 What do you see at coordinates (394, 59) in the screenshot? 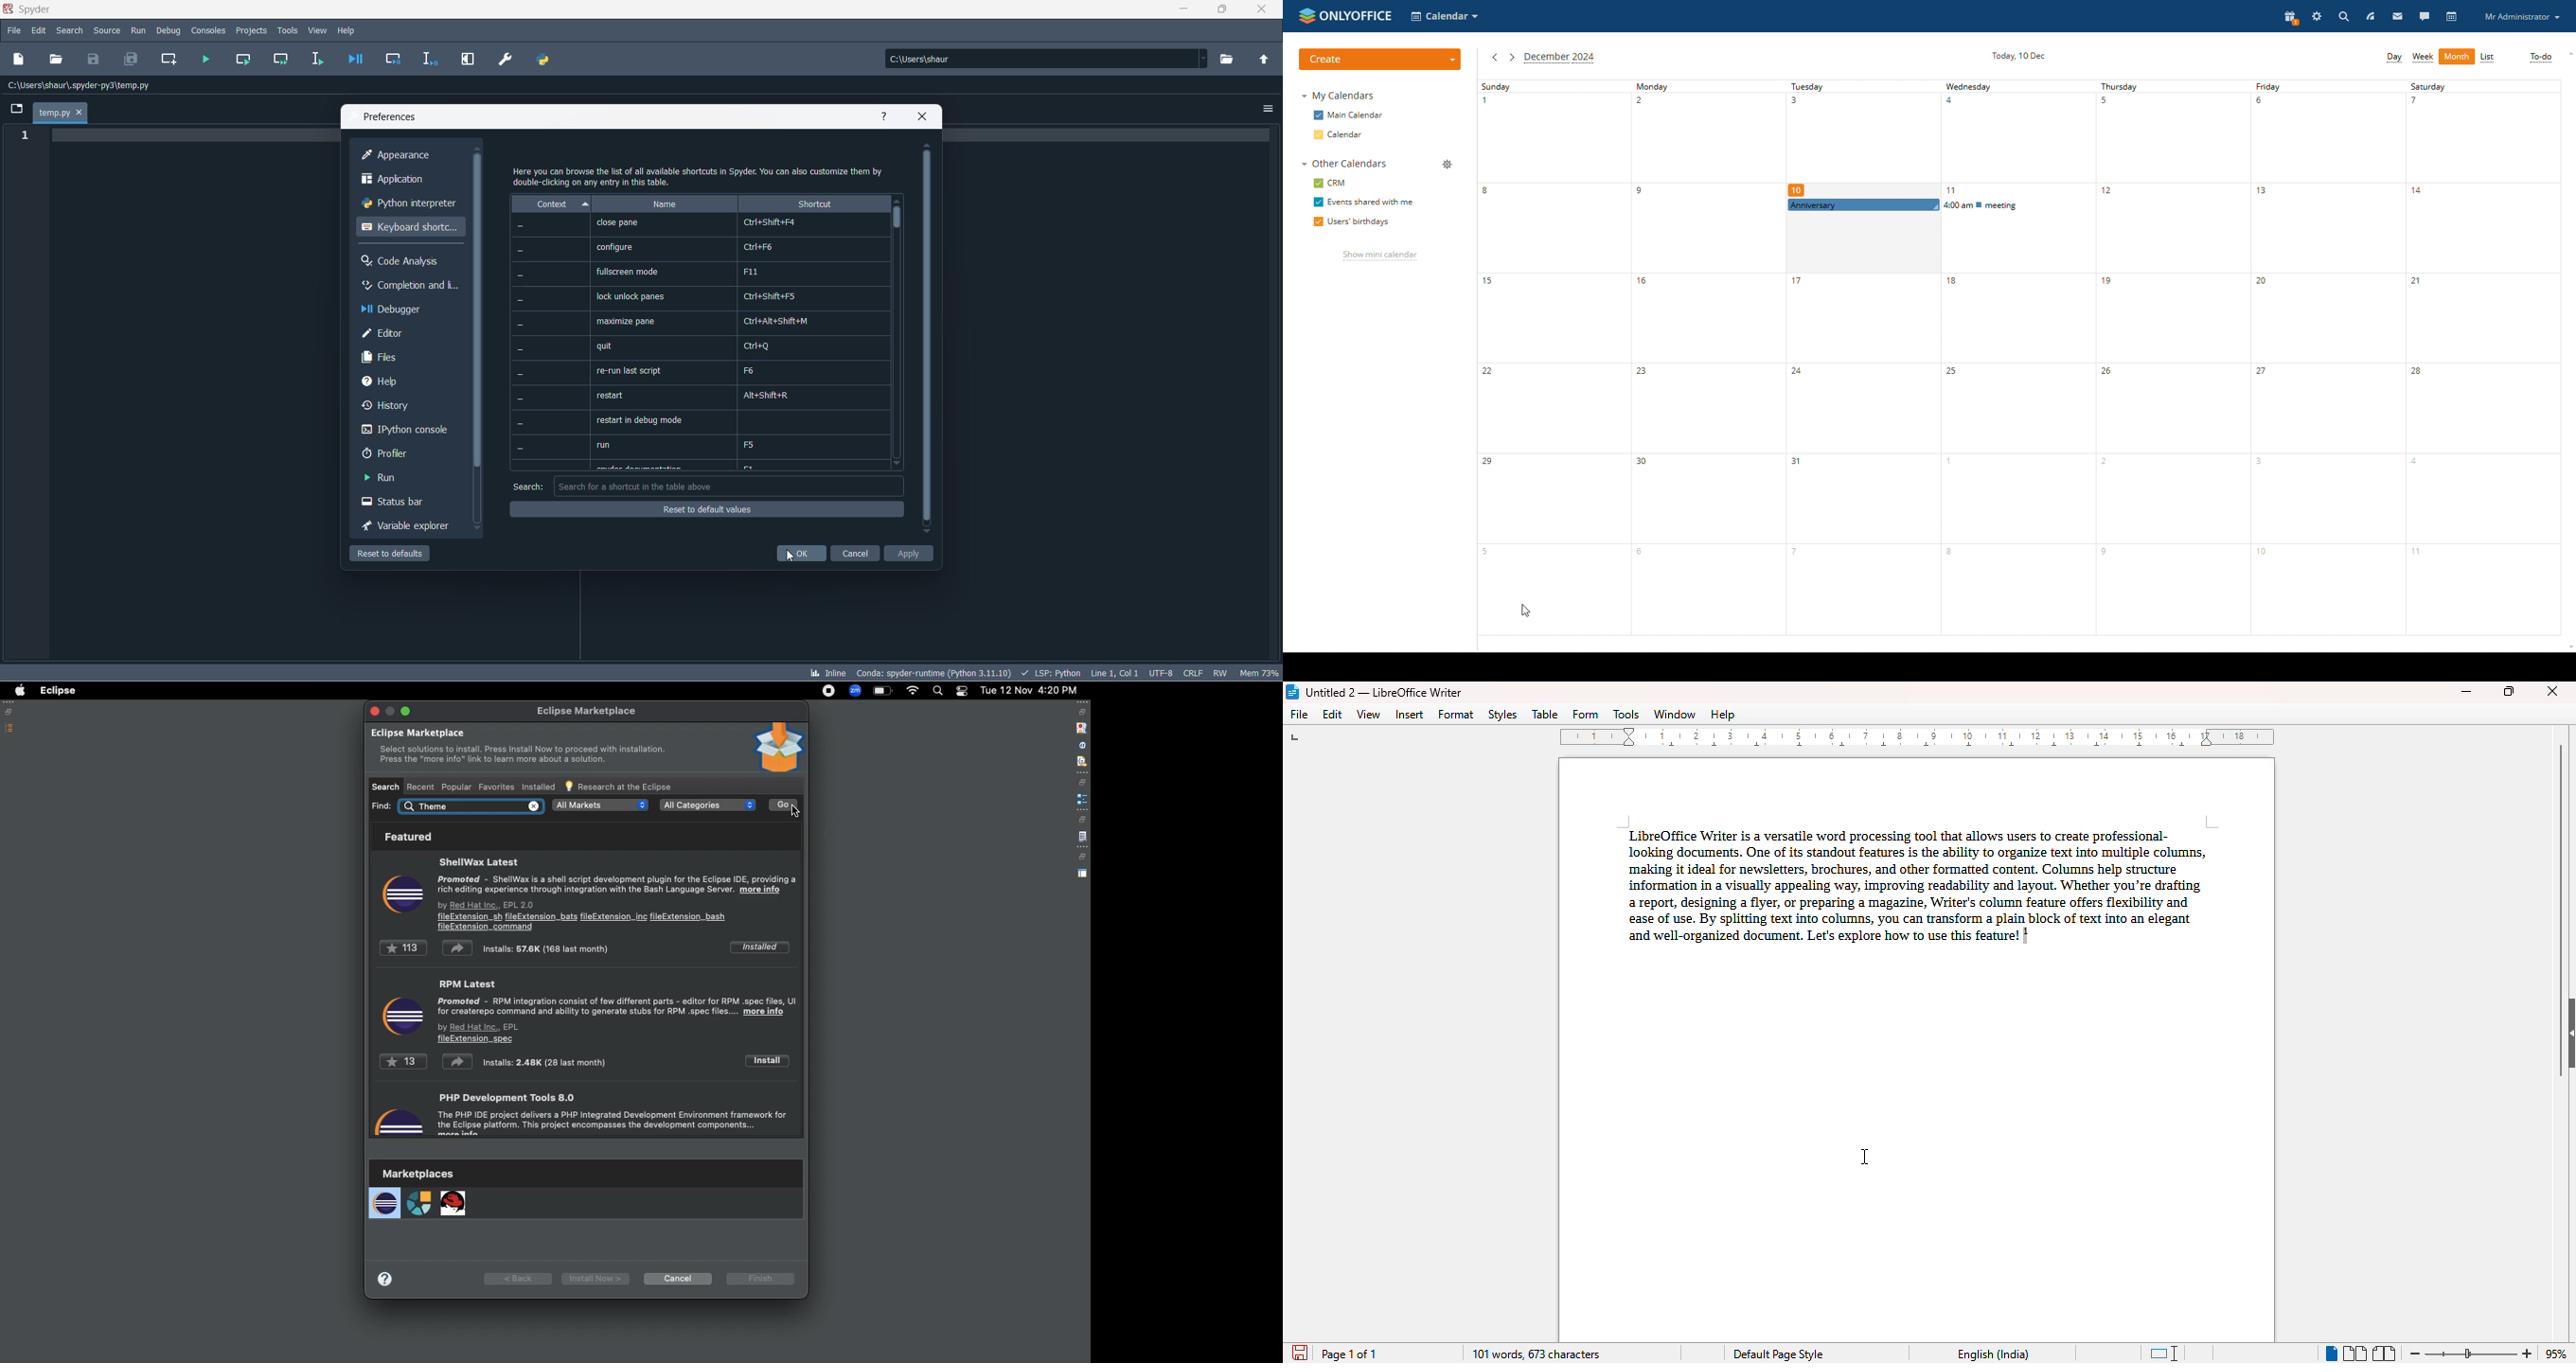
I see `debug cell` at bounding box center [394, 59].